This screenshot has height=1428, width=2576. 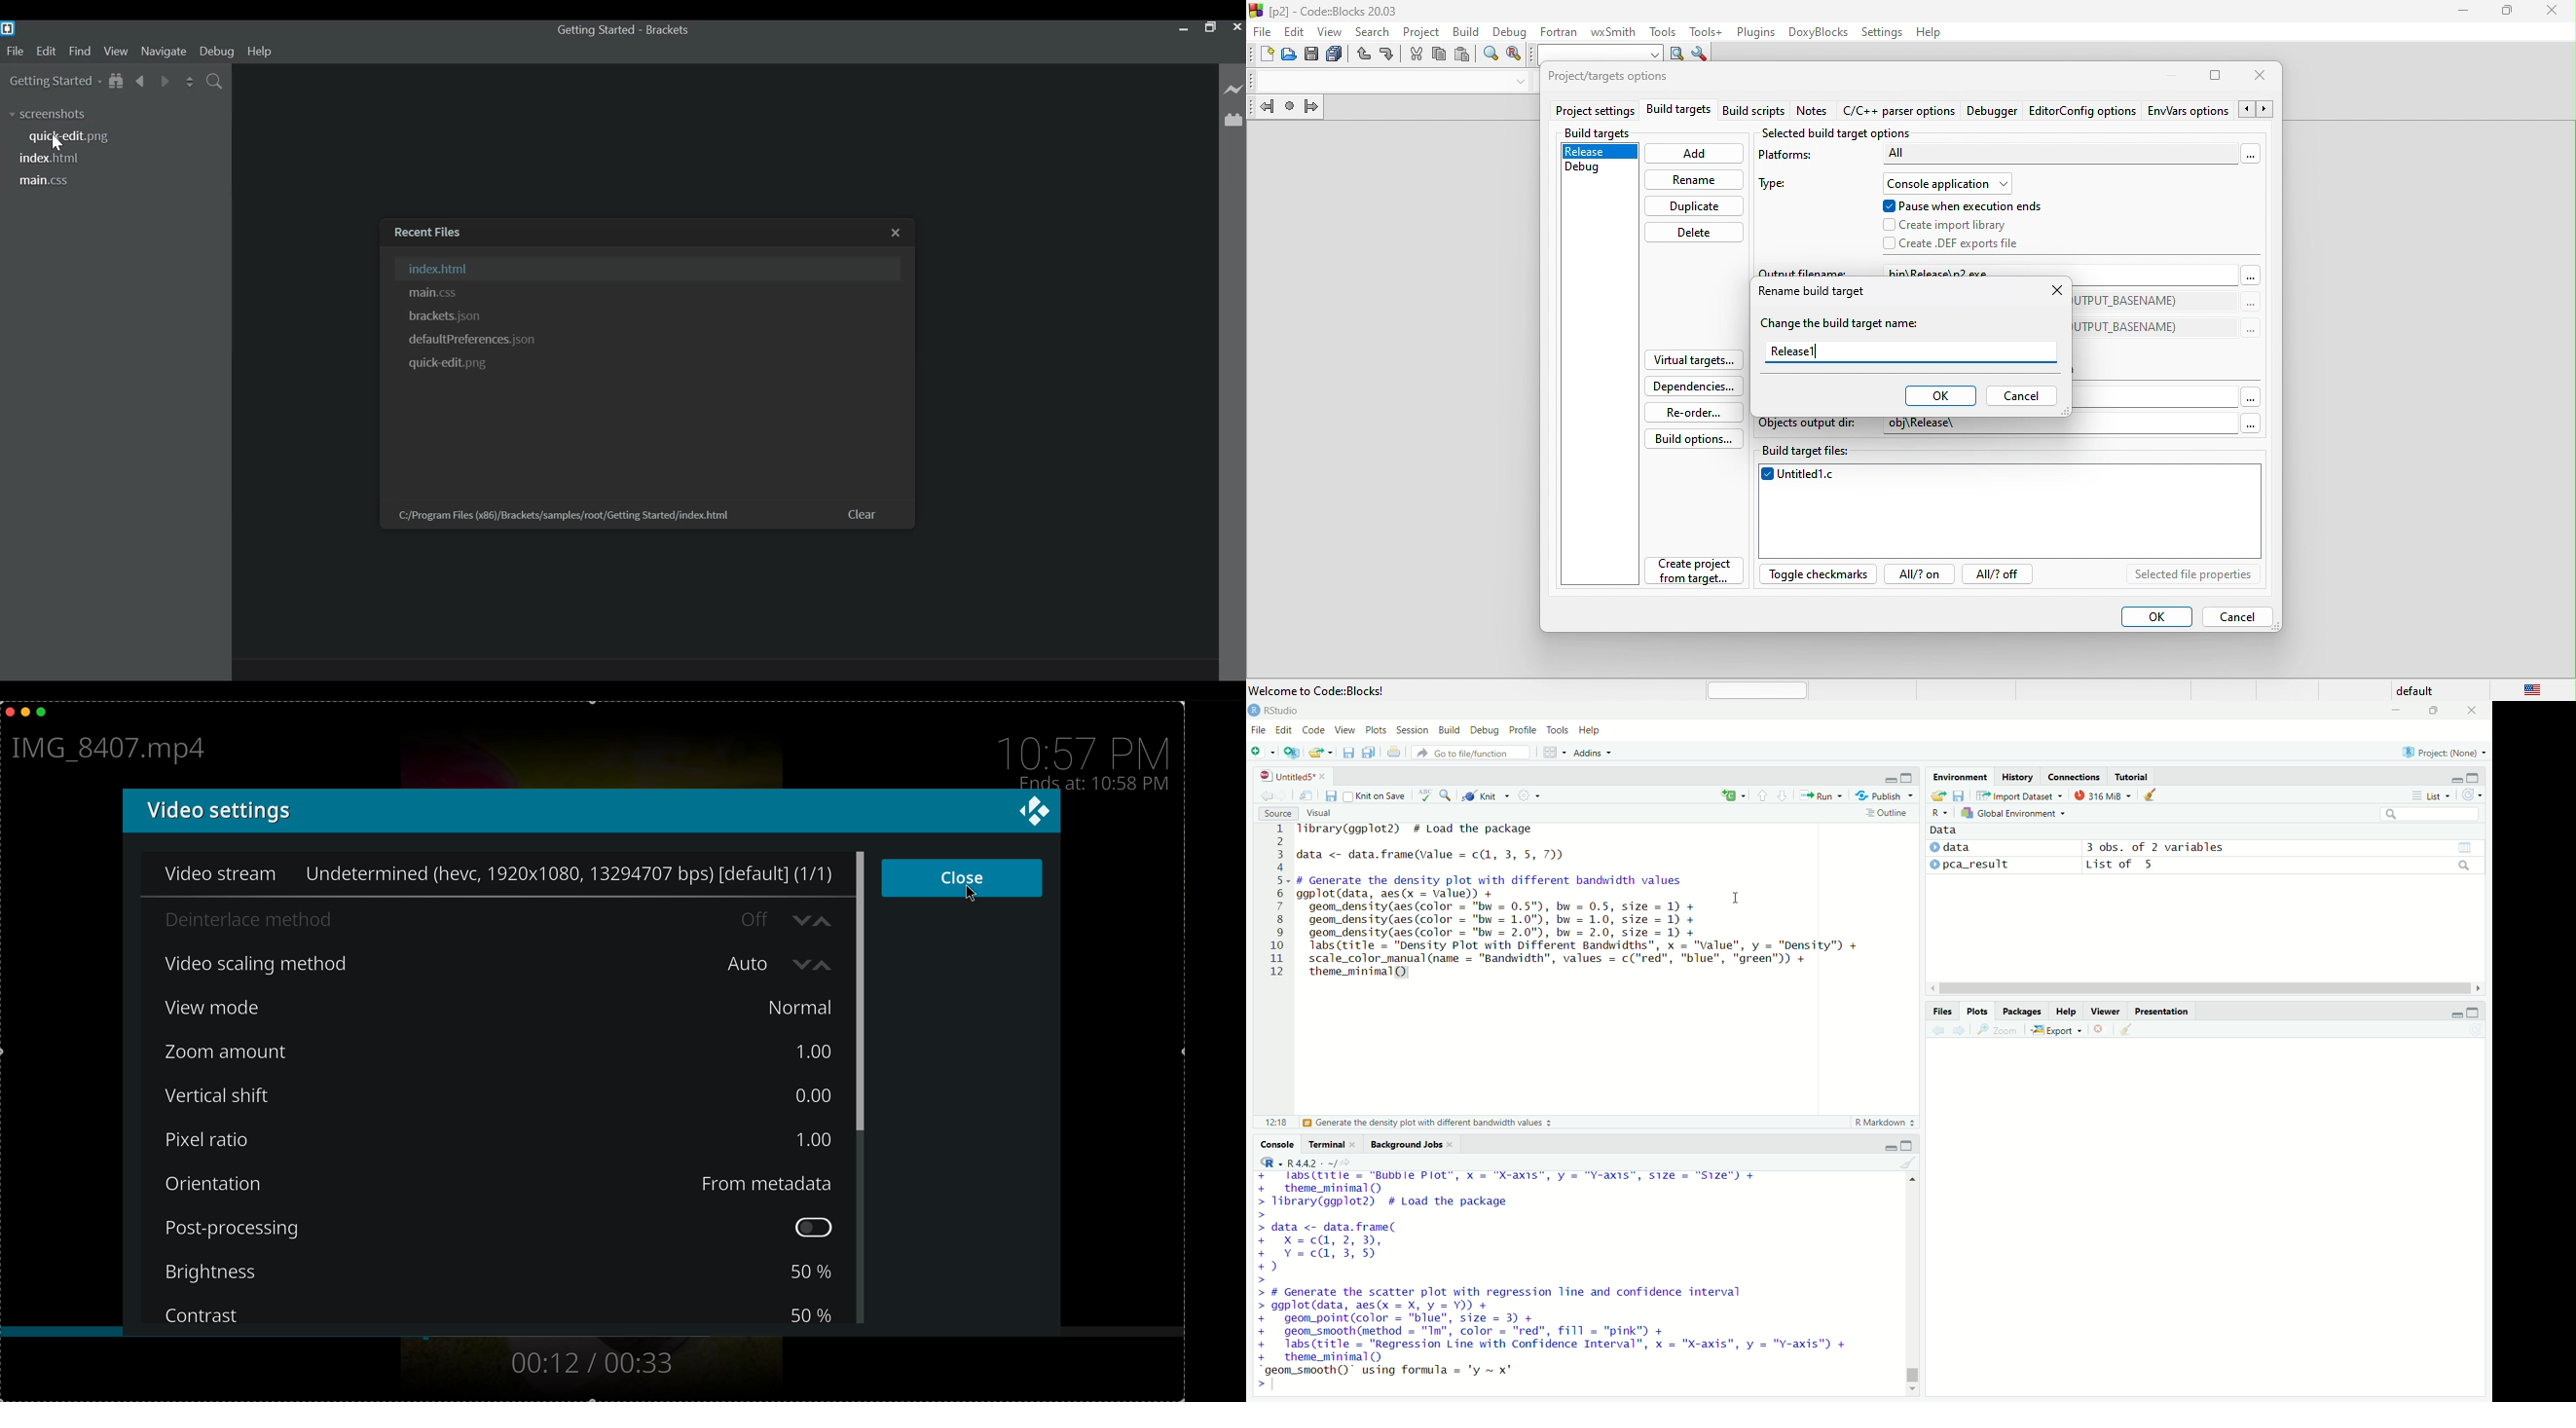 I want to click on Knit on Save, so click(x=1377, y=796).